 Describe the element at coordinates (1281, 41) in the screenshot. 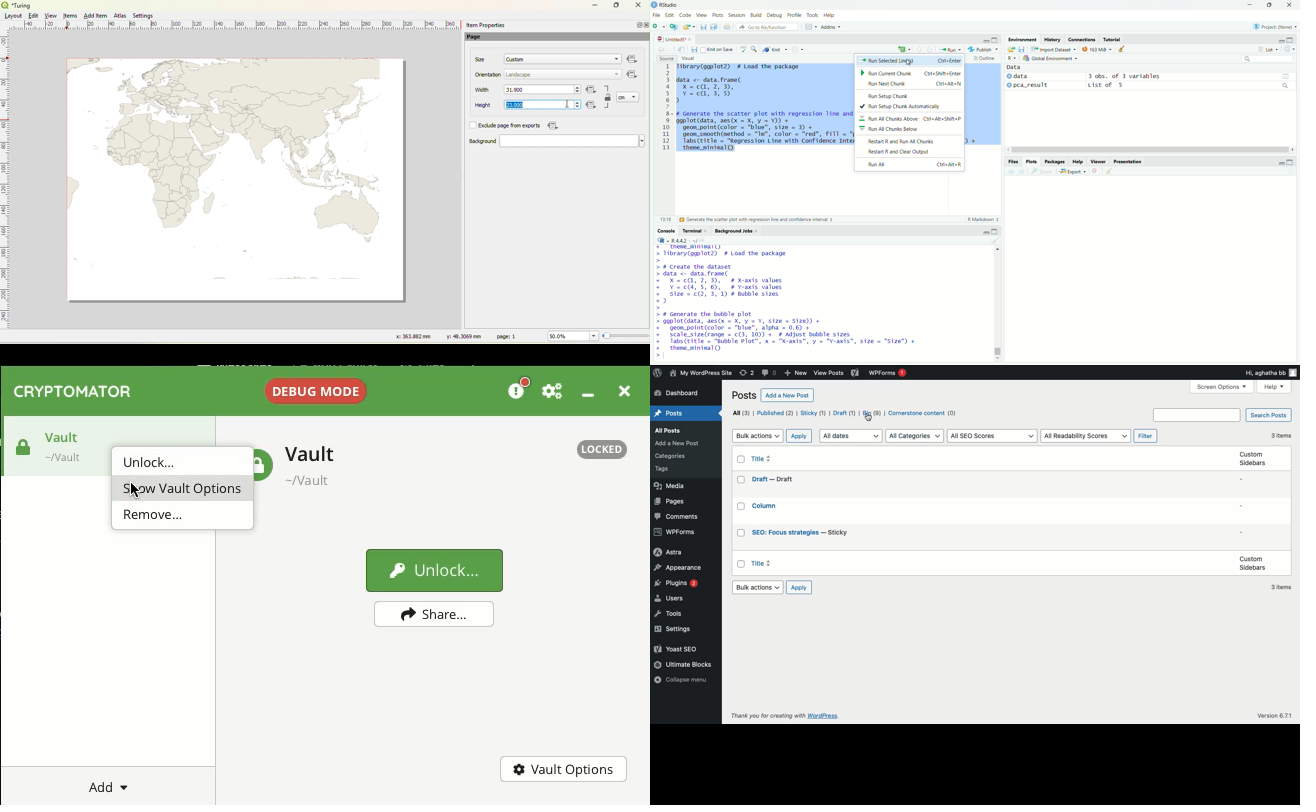

I see `minimize` at that location.